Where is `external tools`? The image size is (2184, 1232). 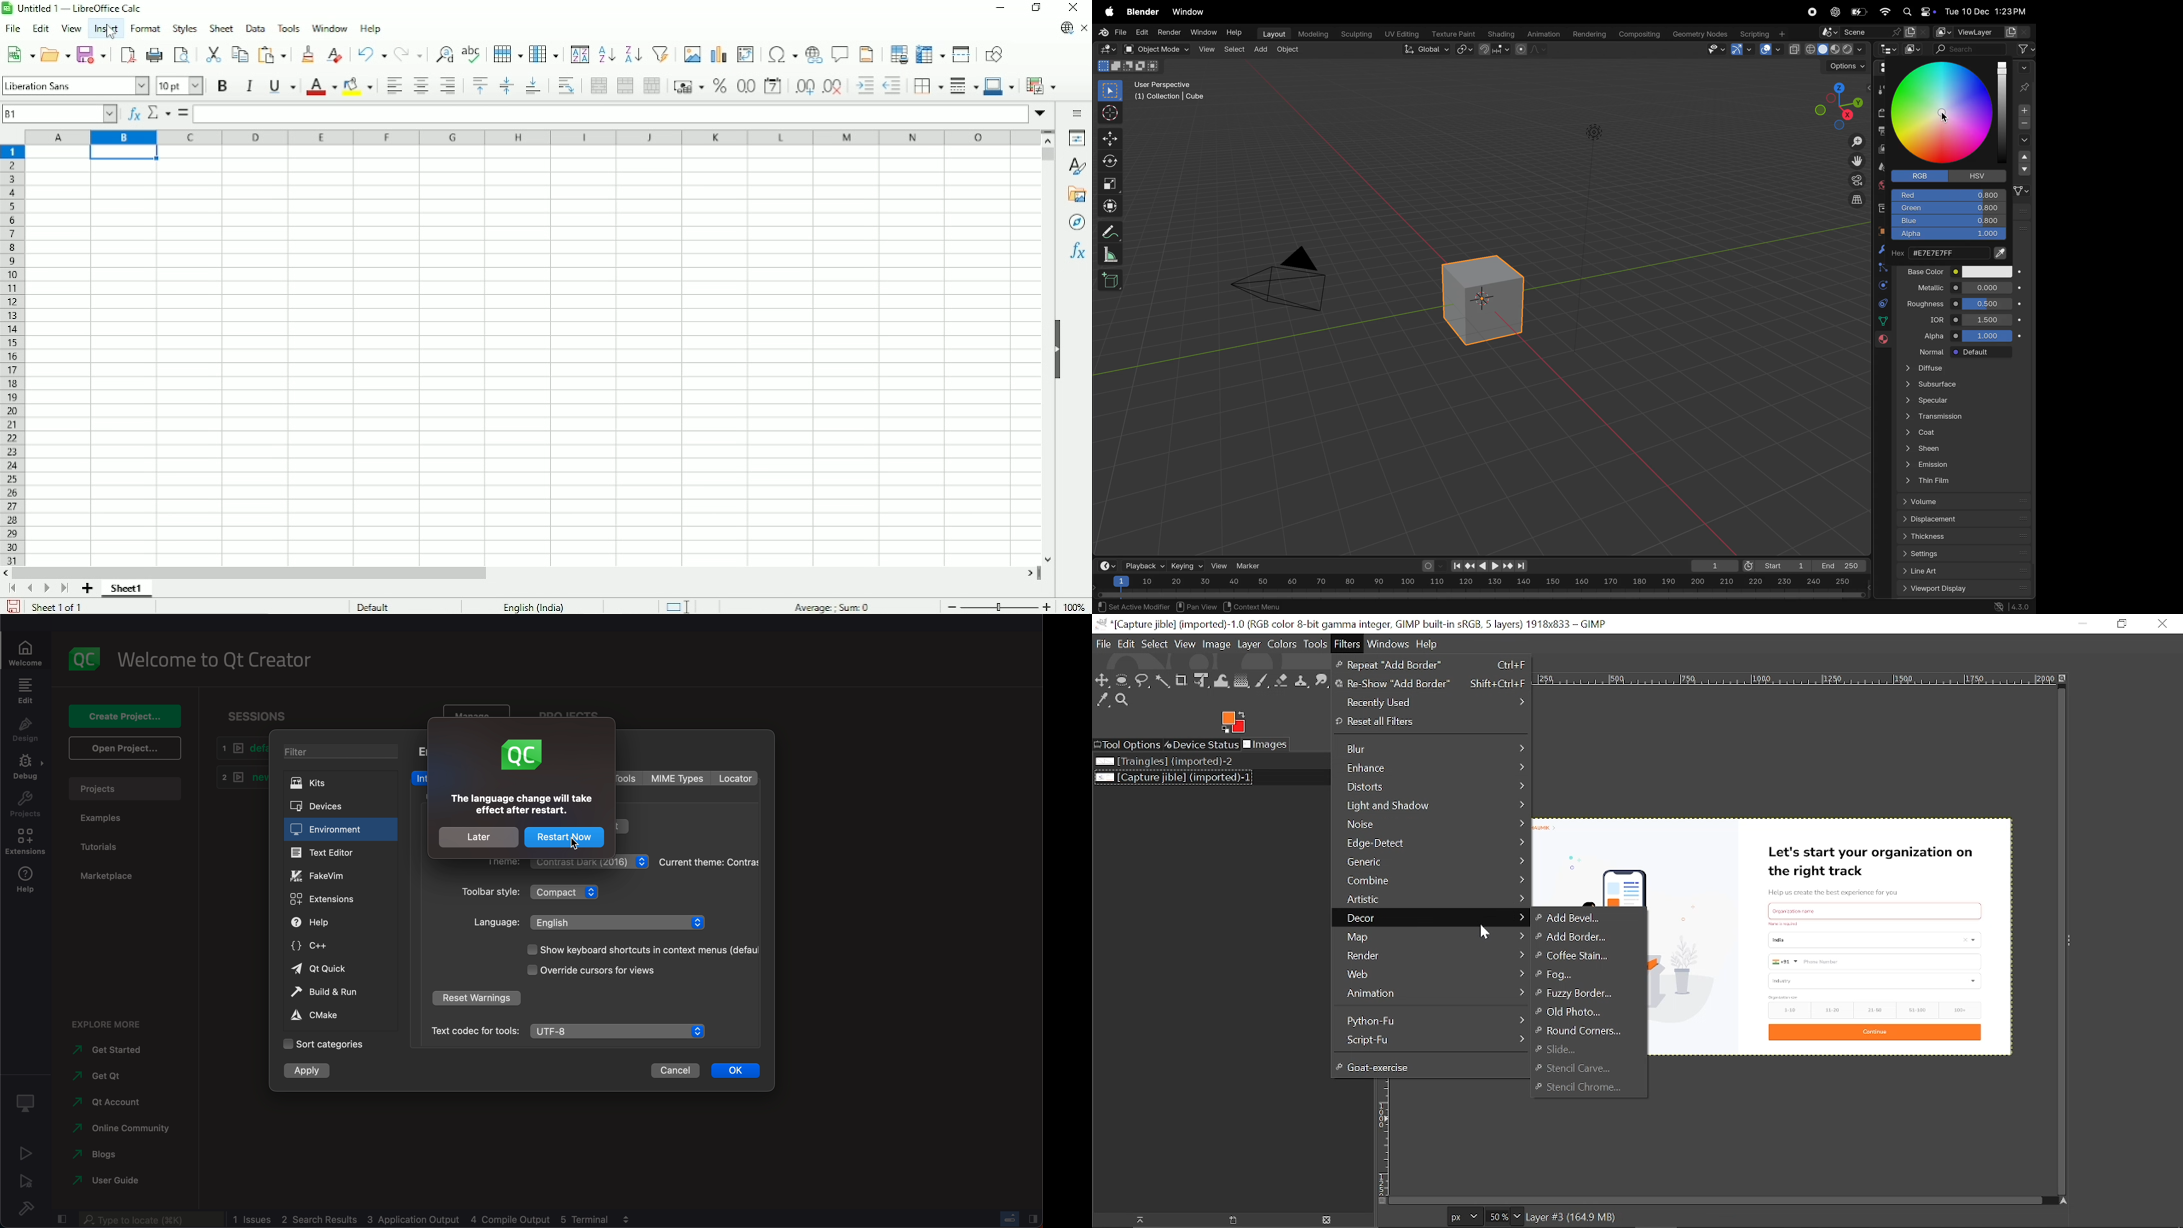 external tools is located at coordinates (630, 779).